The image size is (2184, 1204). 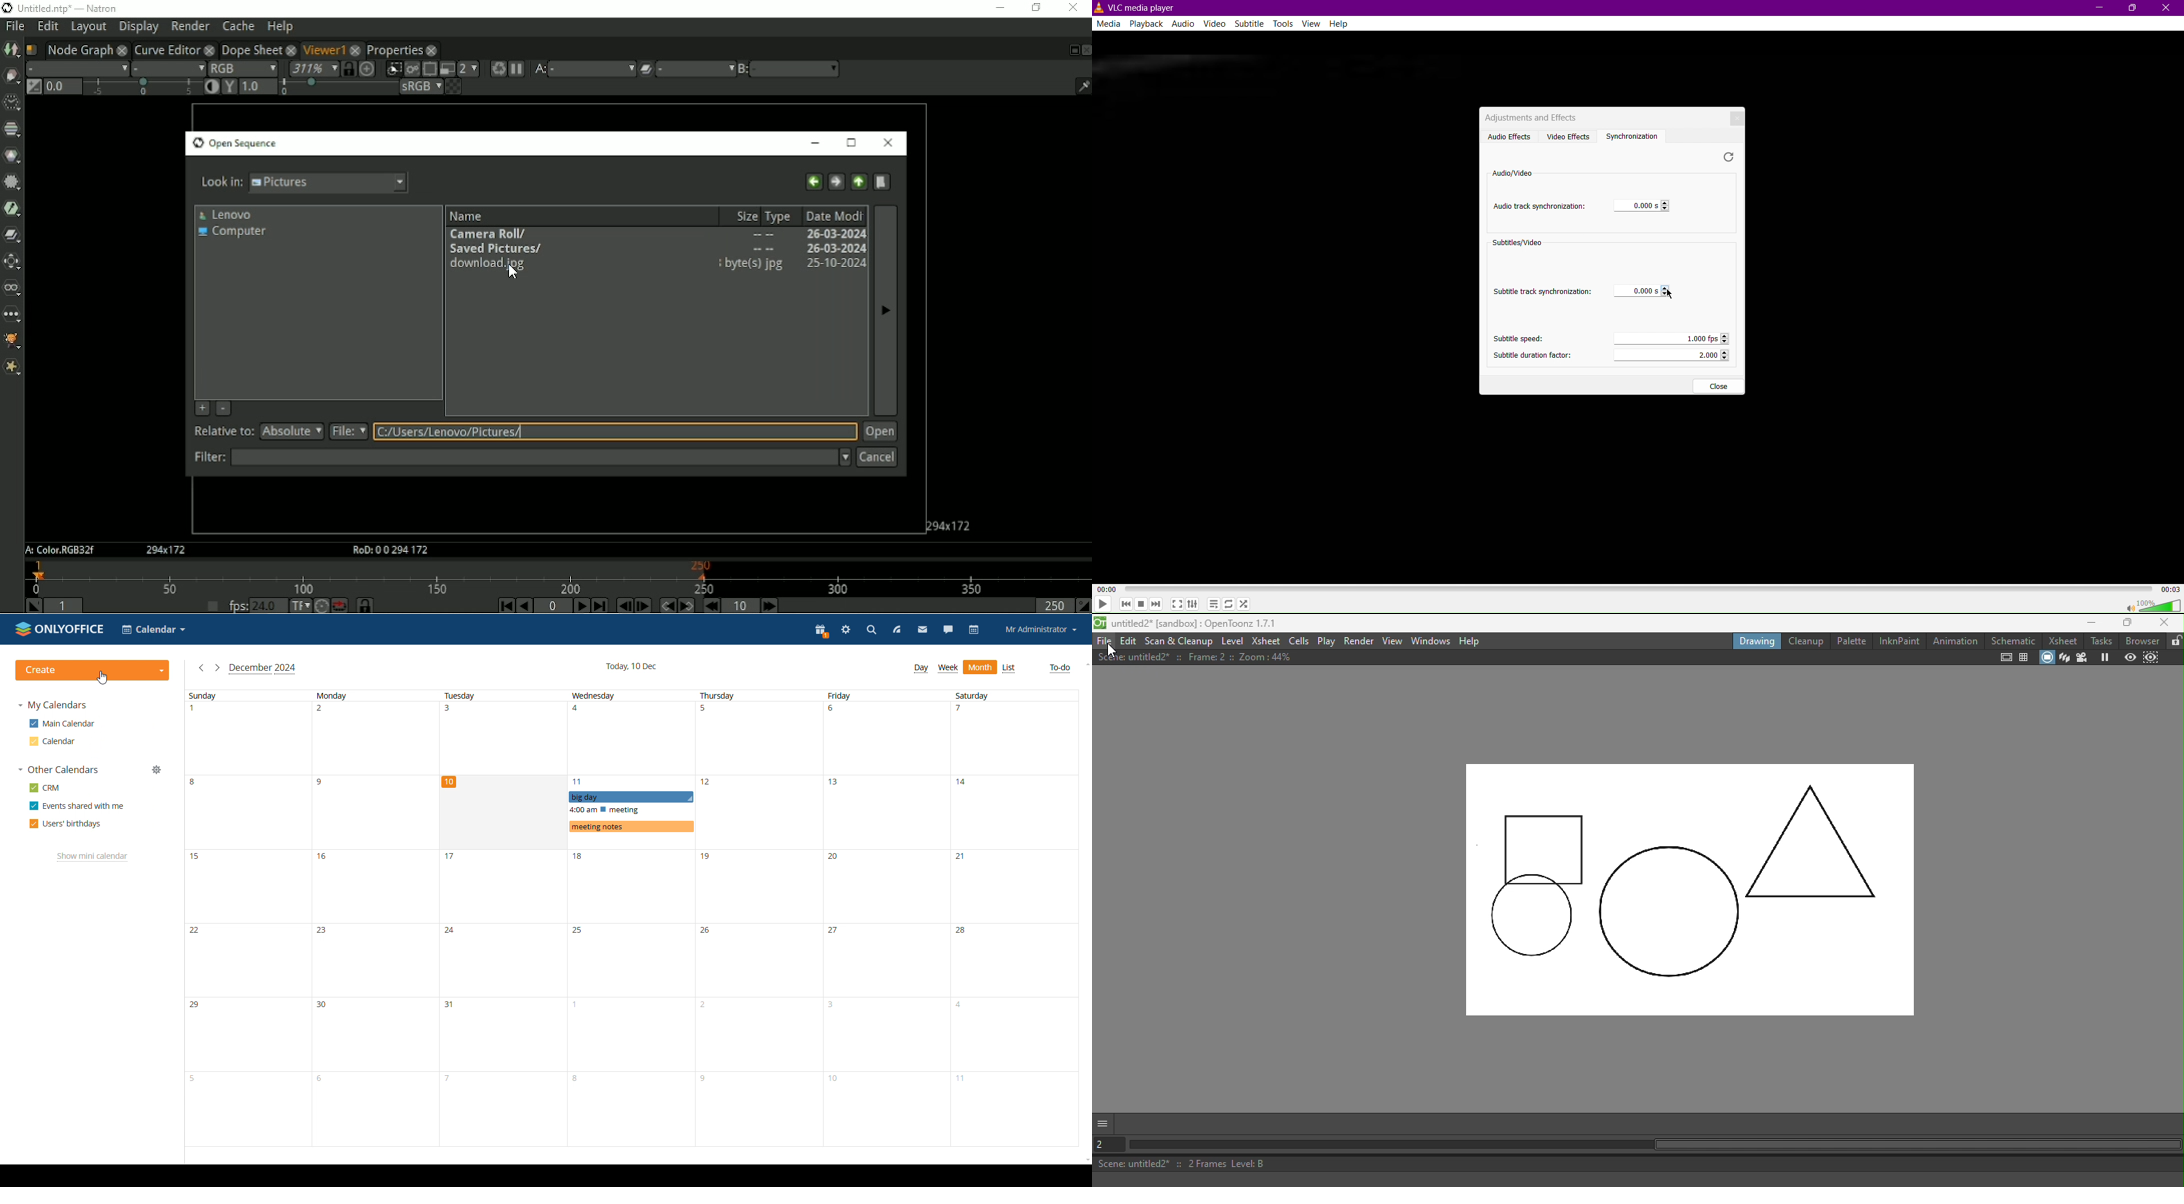 I want to click on Maximize, so click(x=2133, y=8).